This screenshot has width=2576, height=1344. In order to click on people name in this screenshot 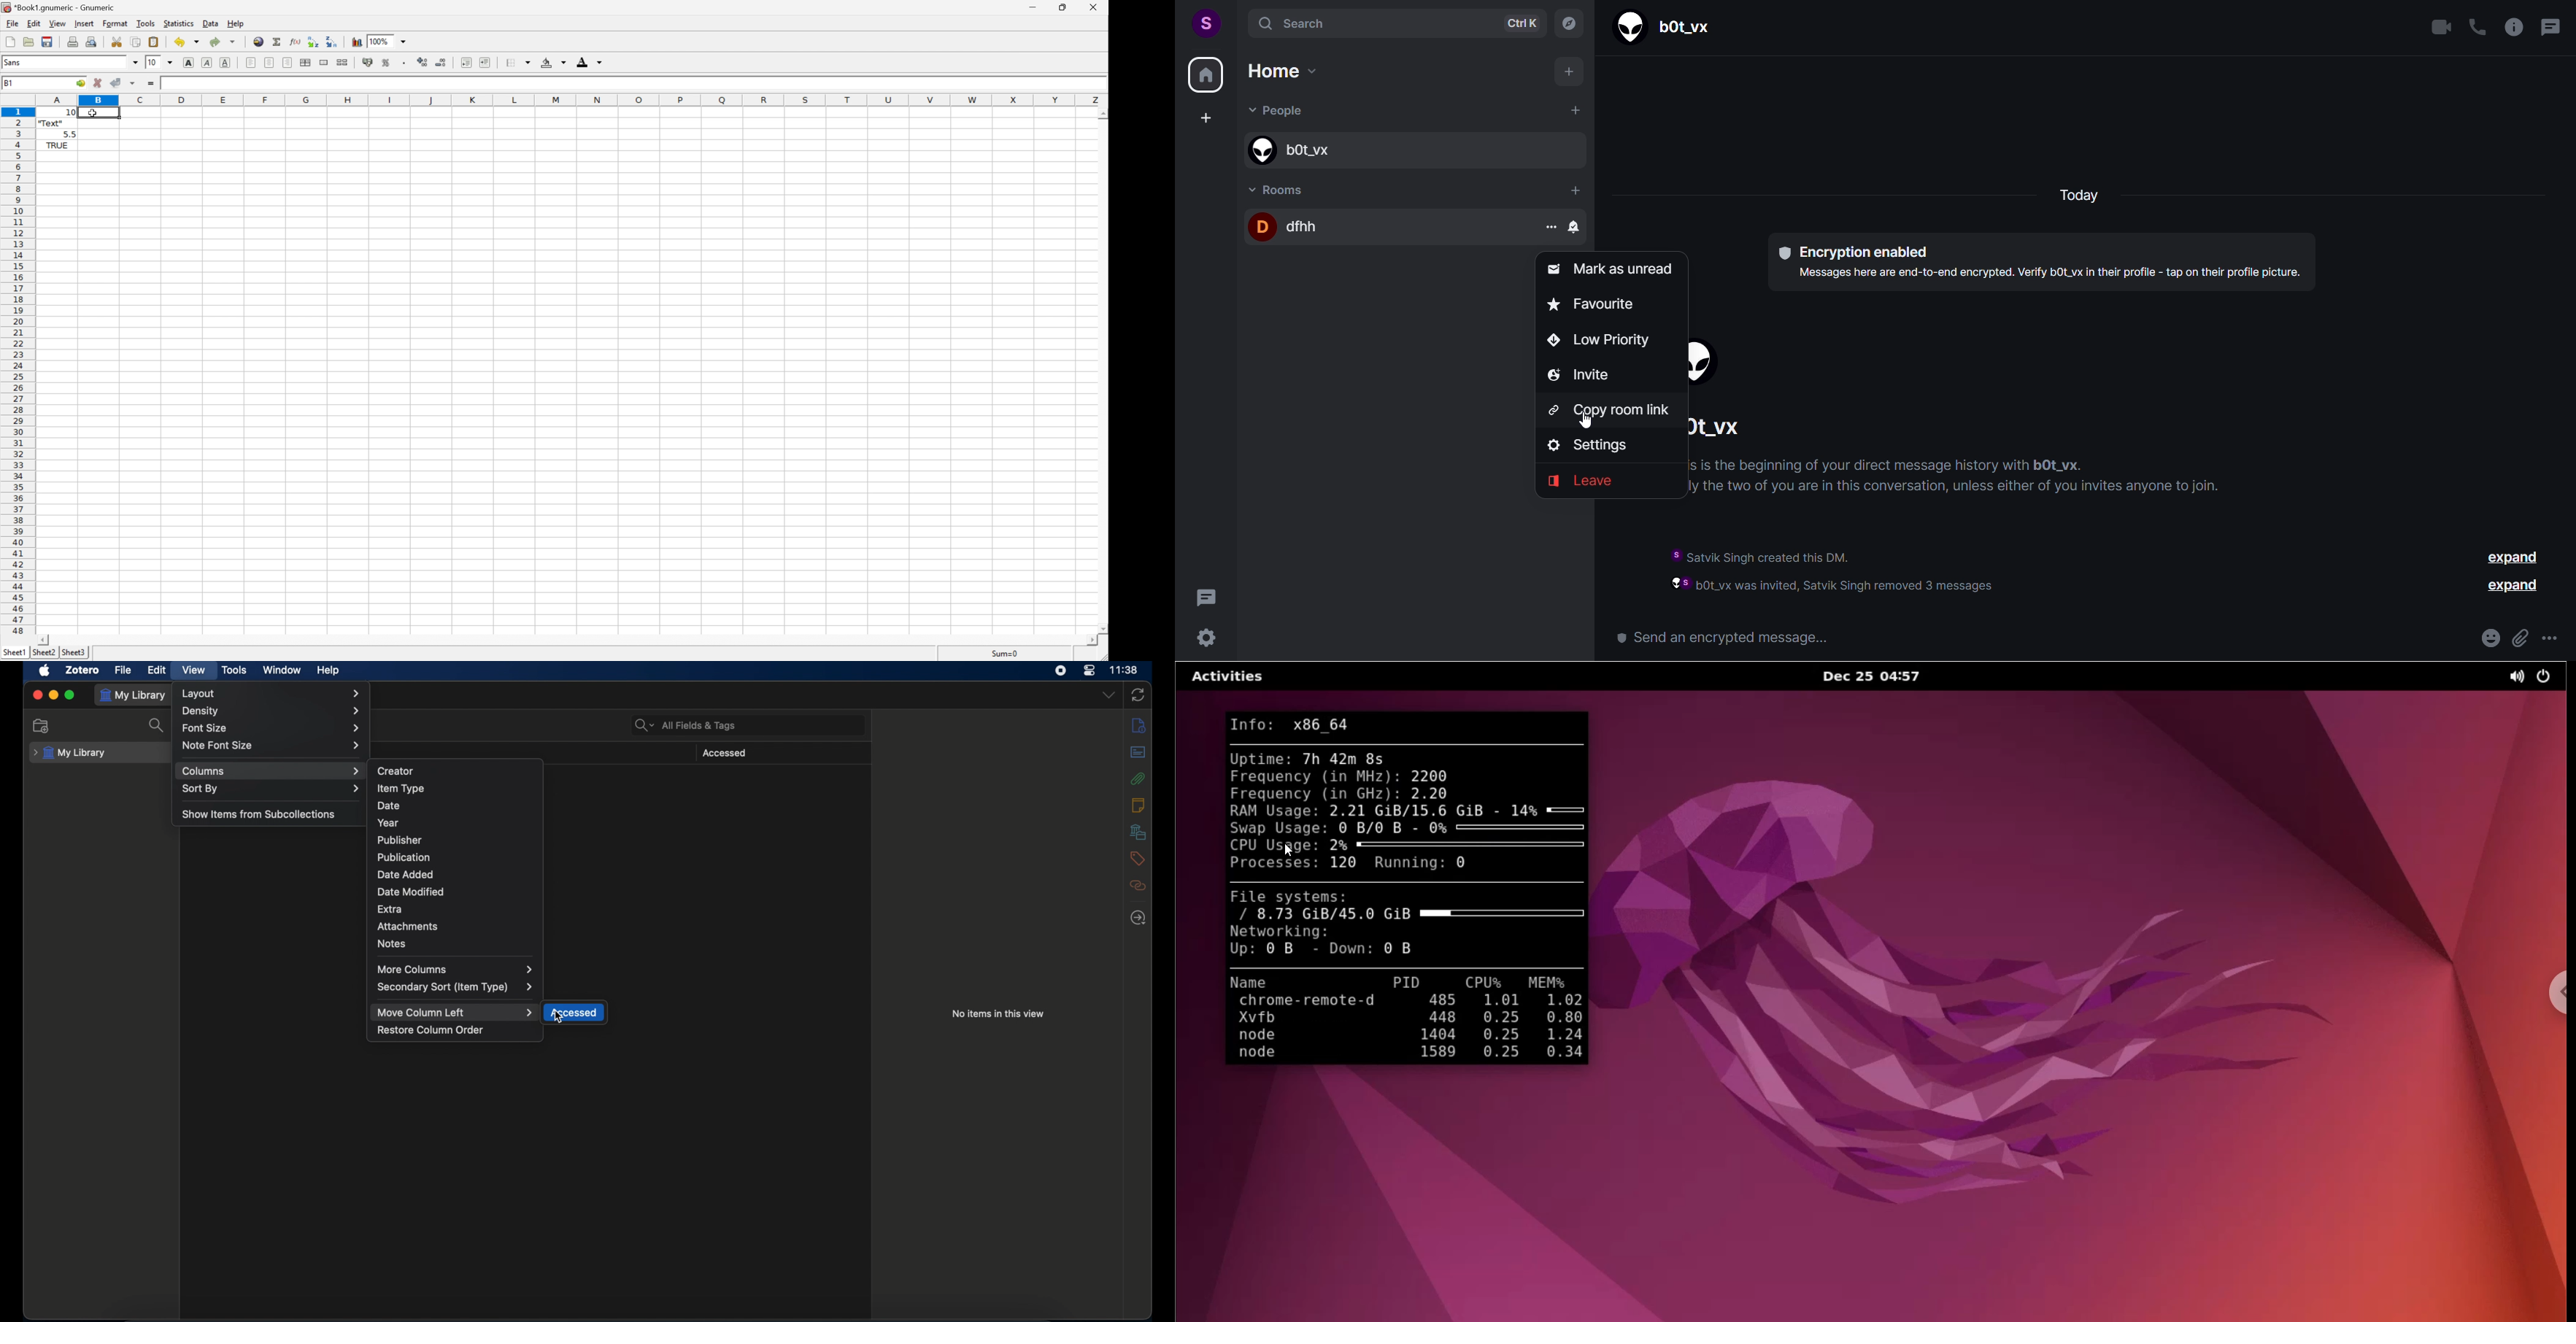, I will do `click(1737, 429)`.